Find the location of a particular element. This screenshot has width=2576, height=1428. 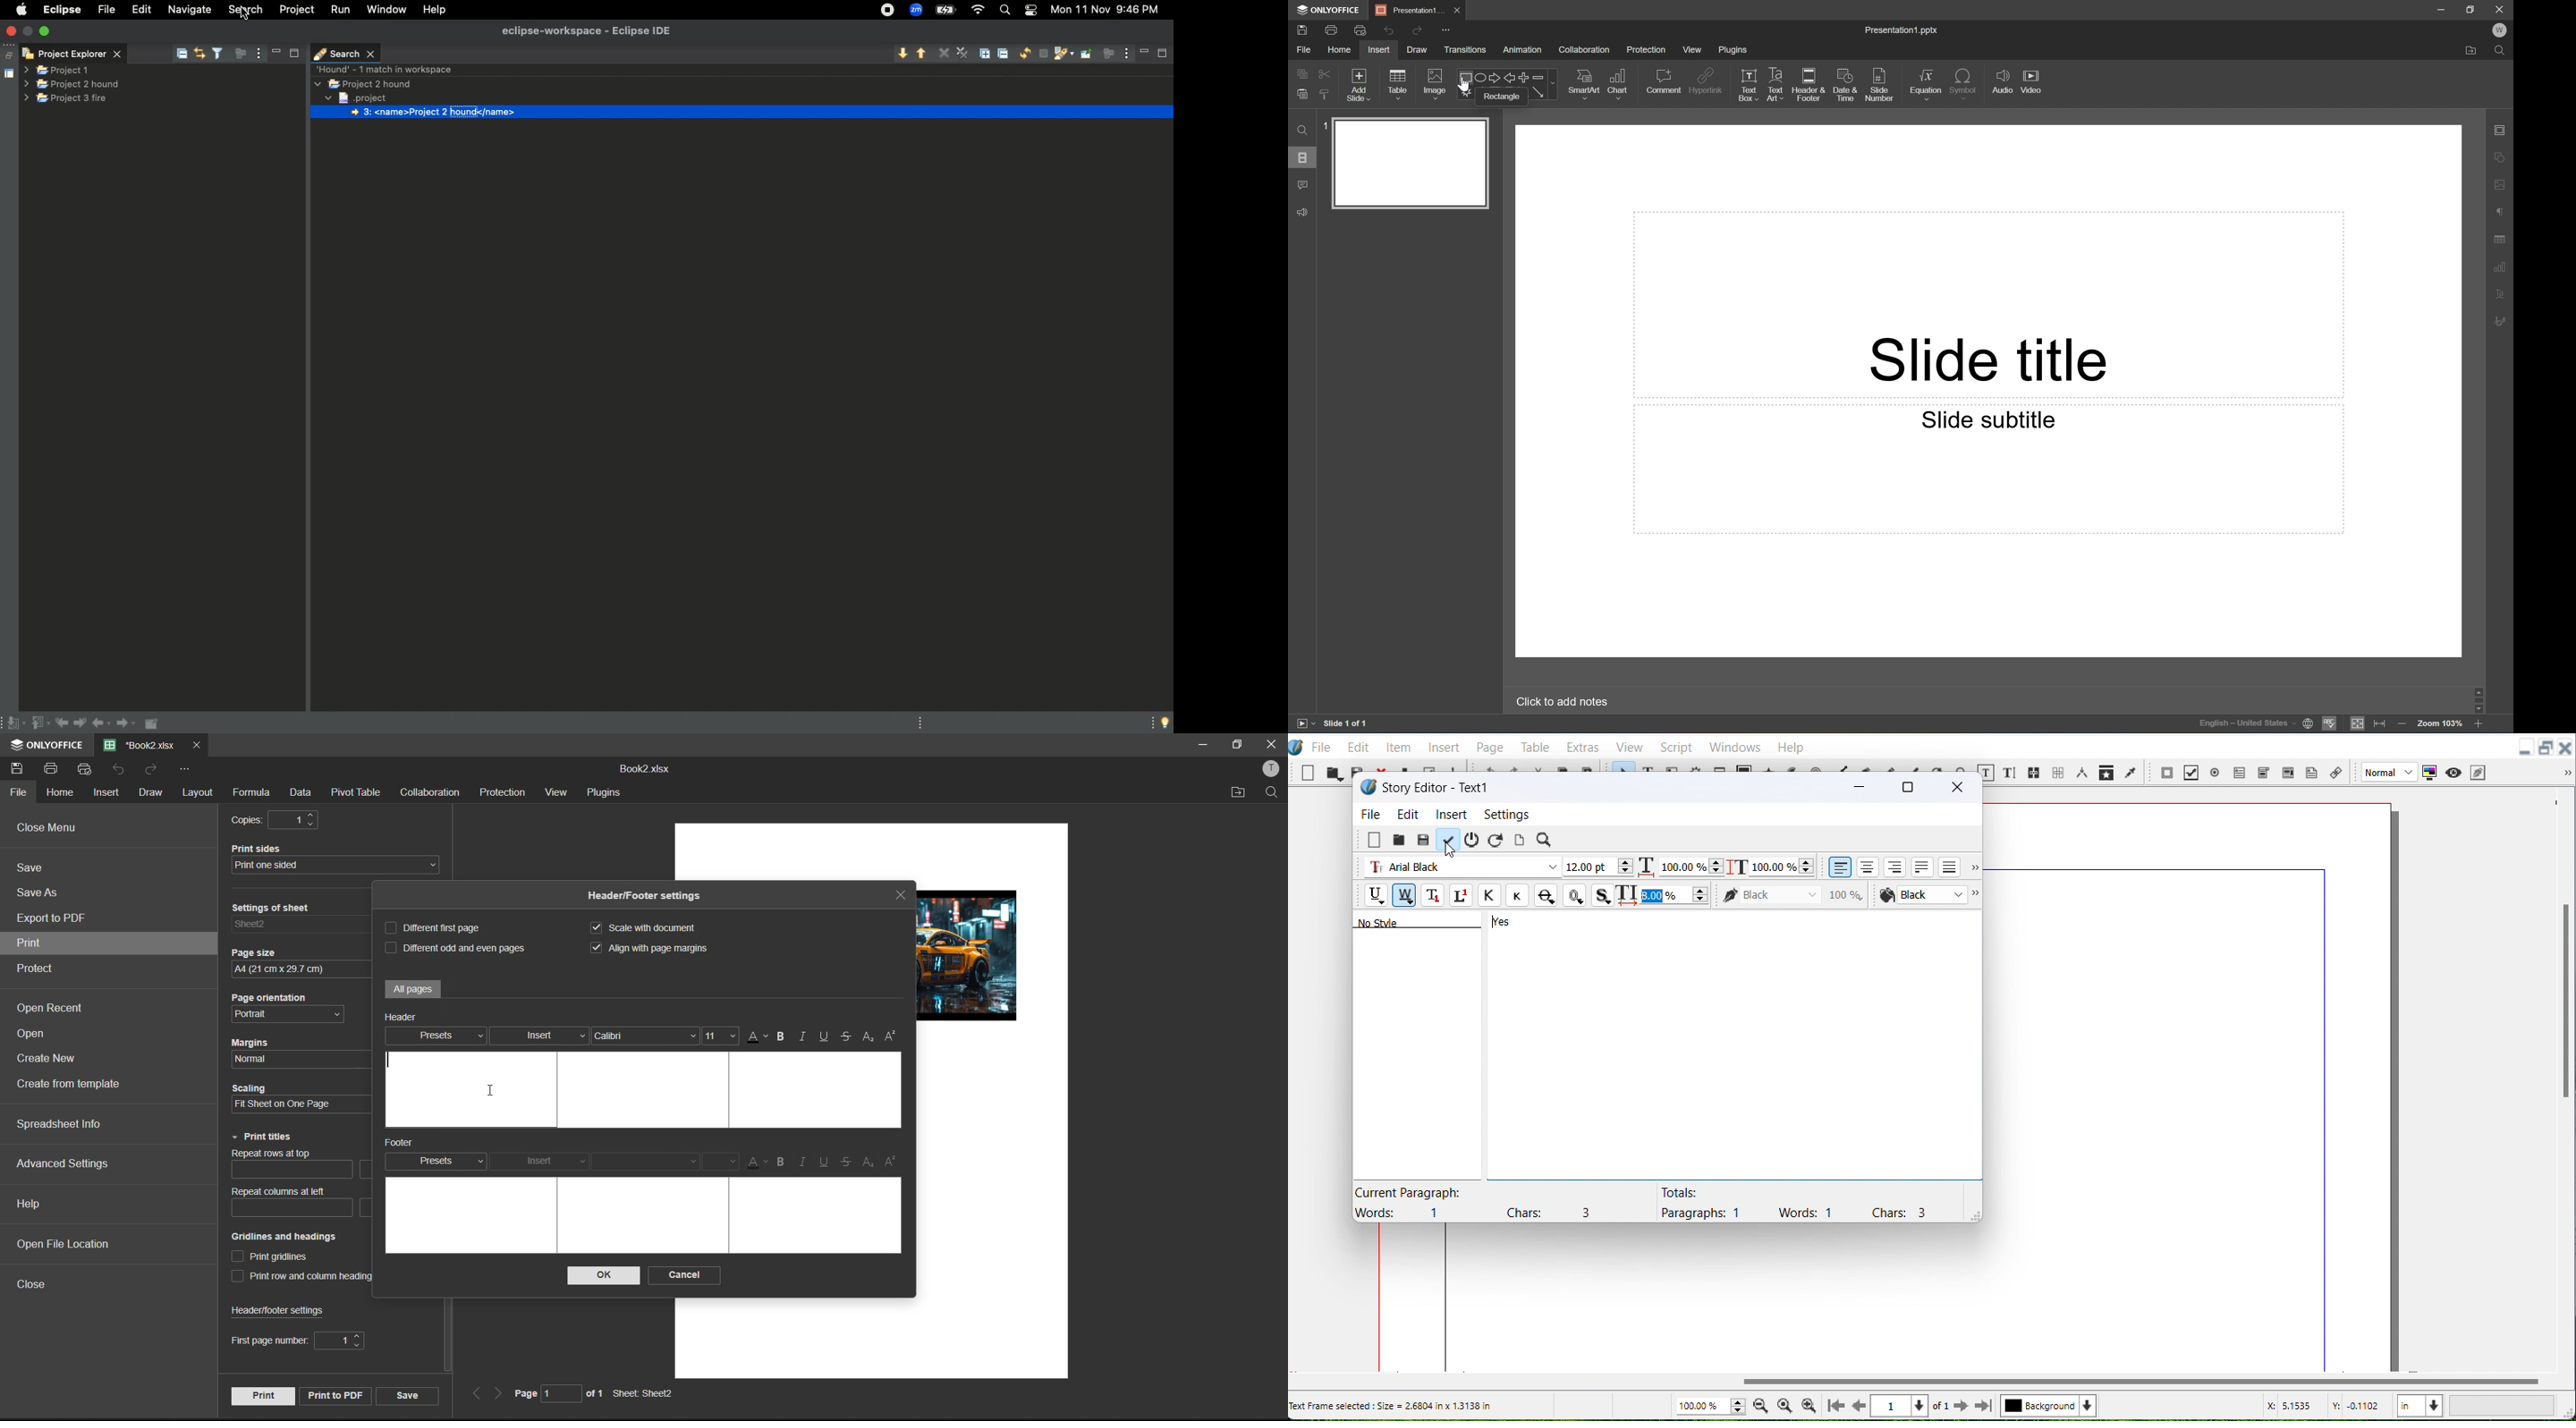

Drop down box is located at coordinates (2568, 774).